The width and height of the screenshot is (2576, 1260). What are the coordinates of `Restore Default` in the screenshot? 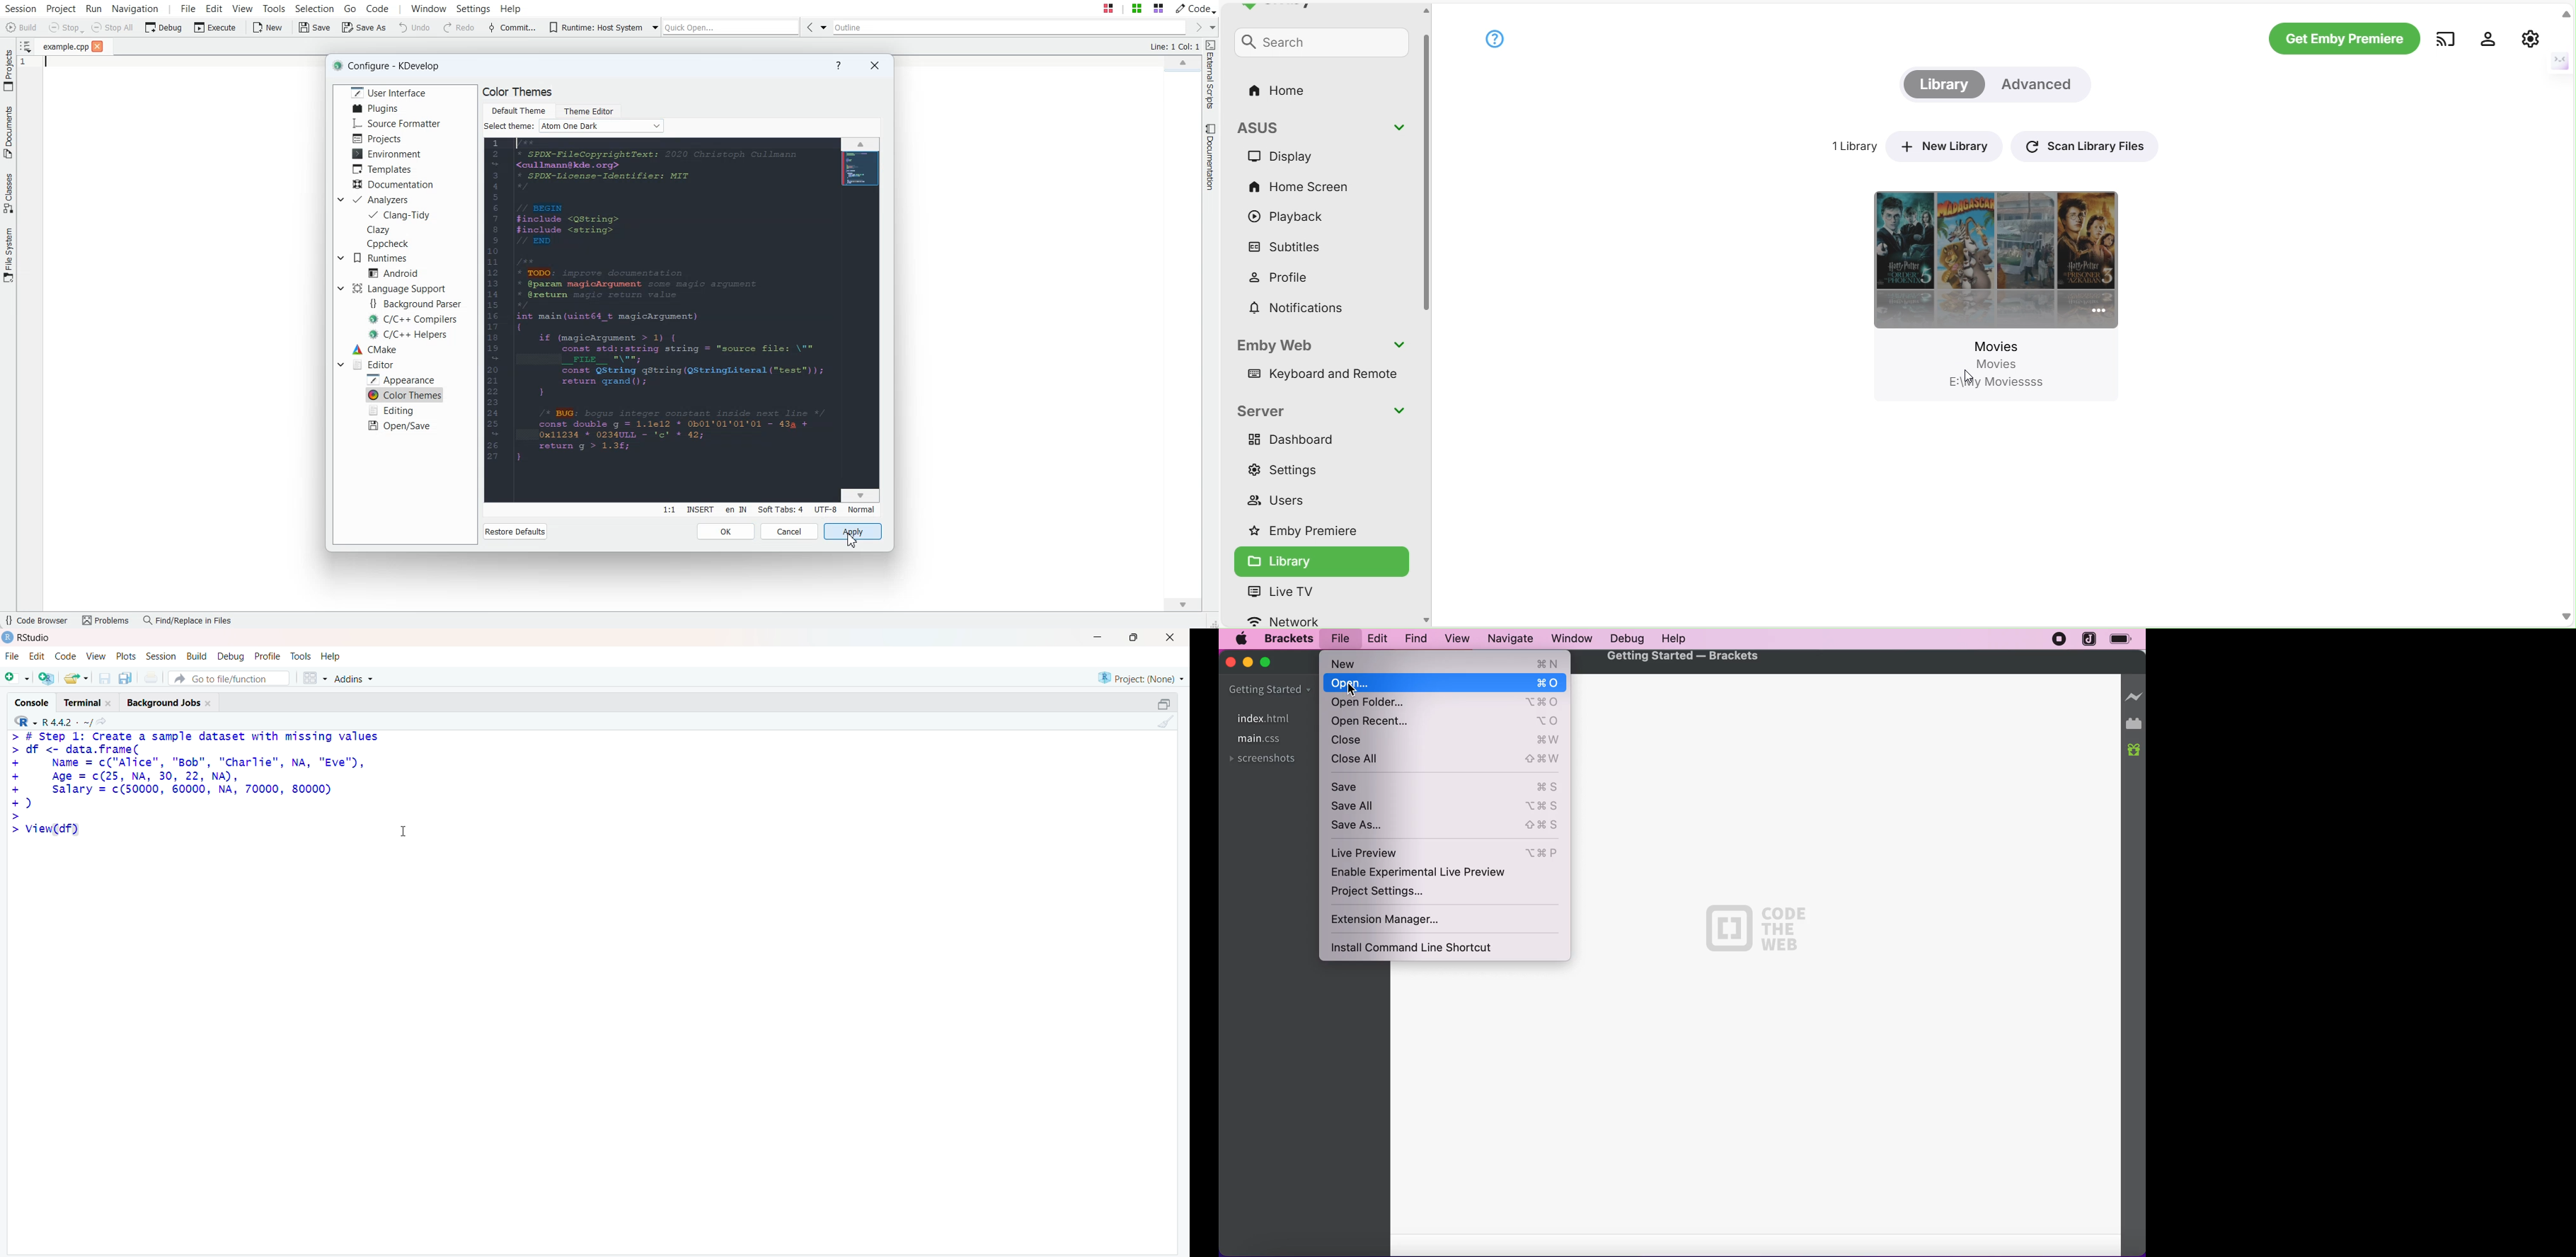 It's located at (515, 531).